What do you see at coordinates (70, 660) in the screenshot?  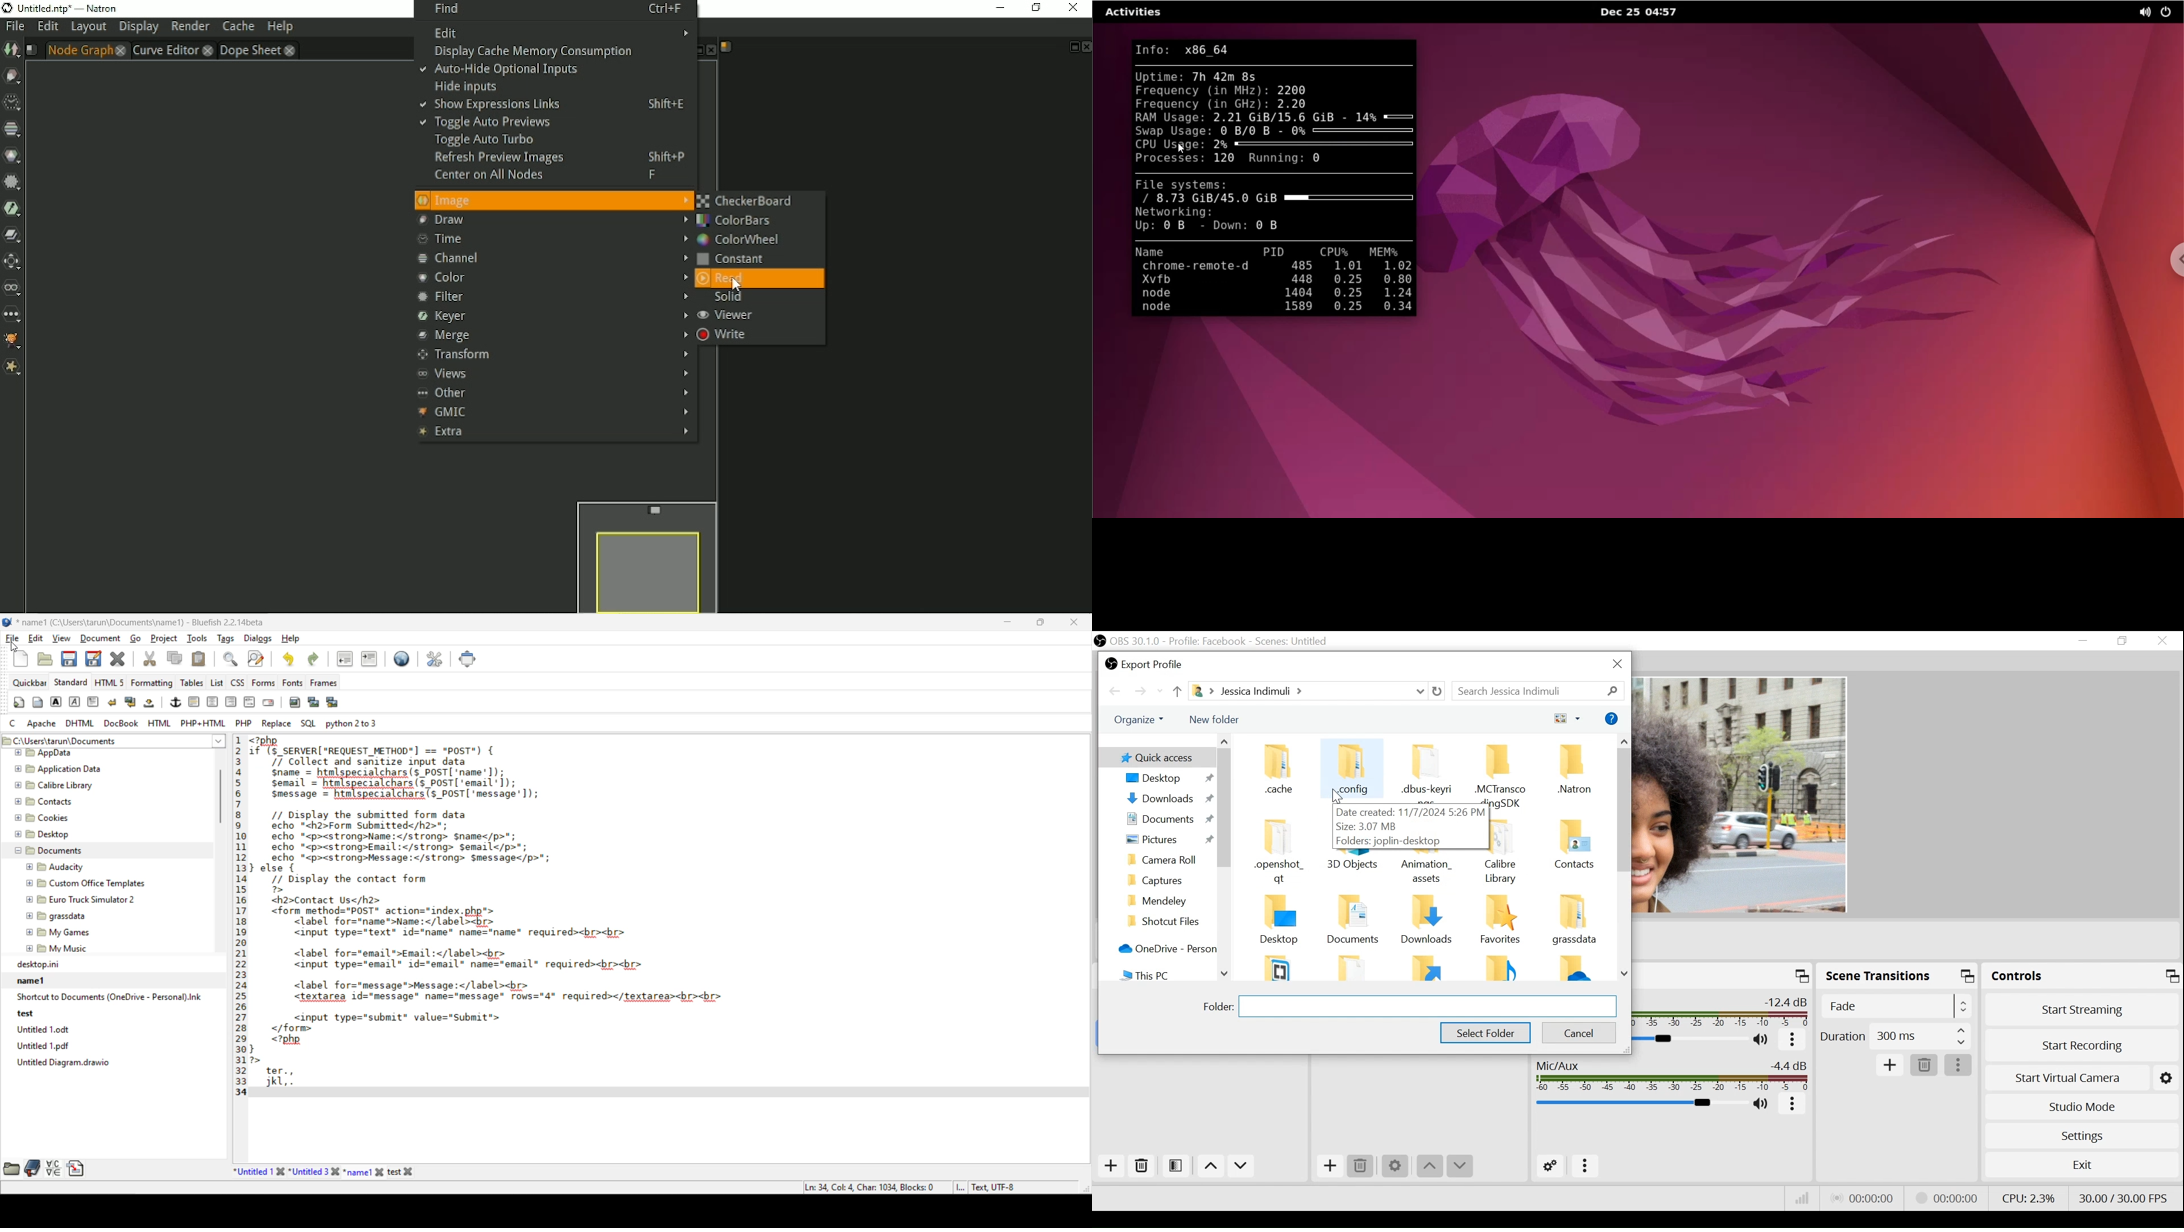 I see `save` at bounding box center [70, 660].